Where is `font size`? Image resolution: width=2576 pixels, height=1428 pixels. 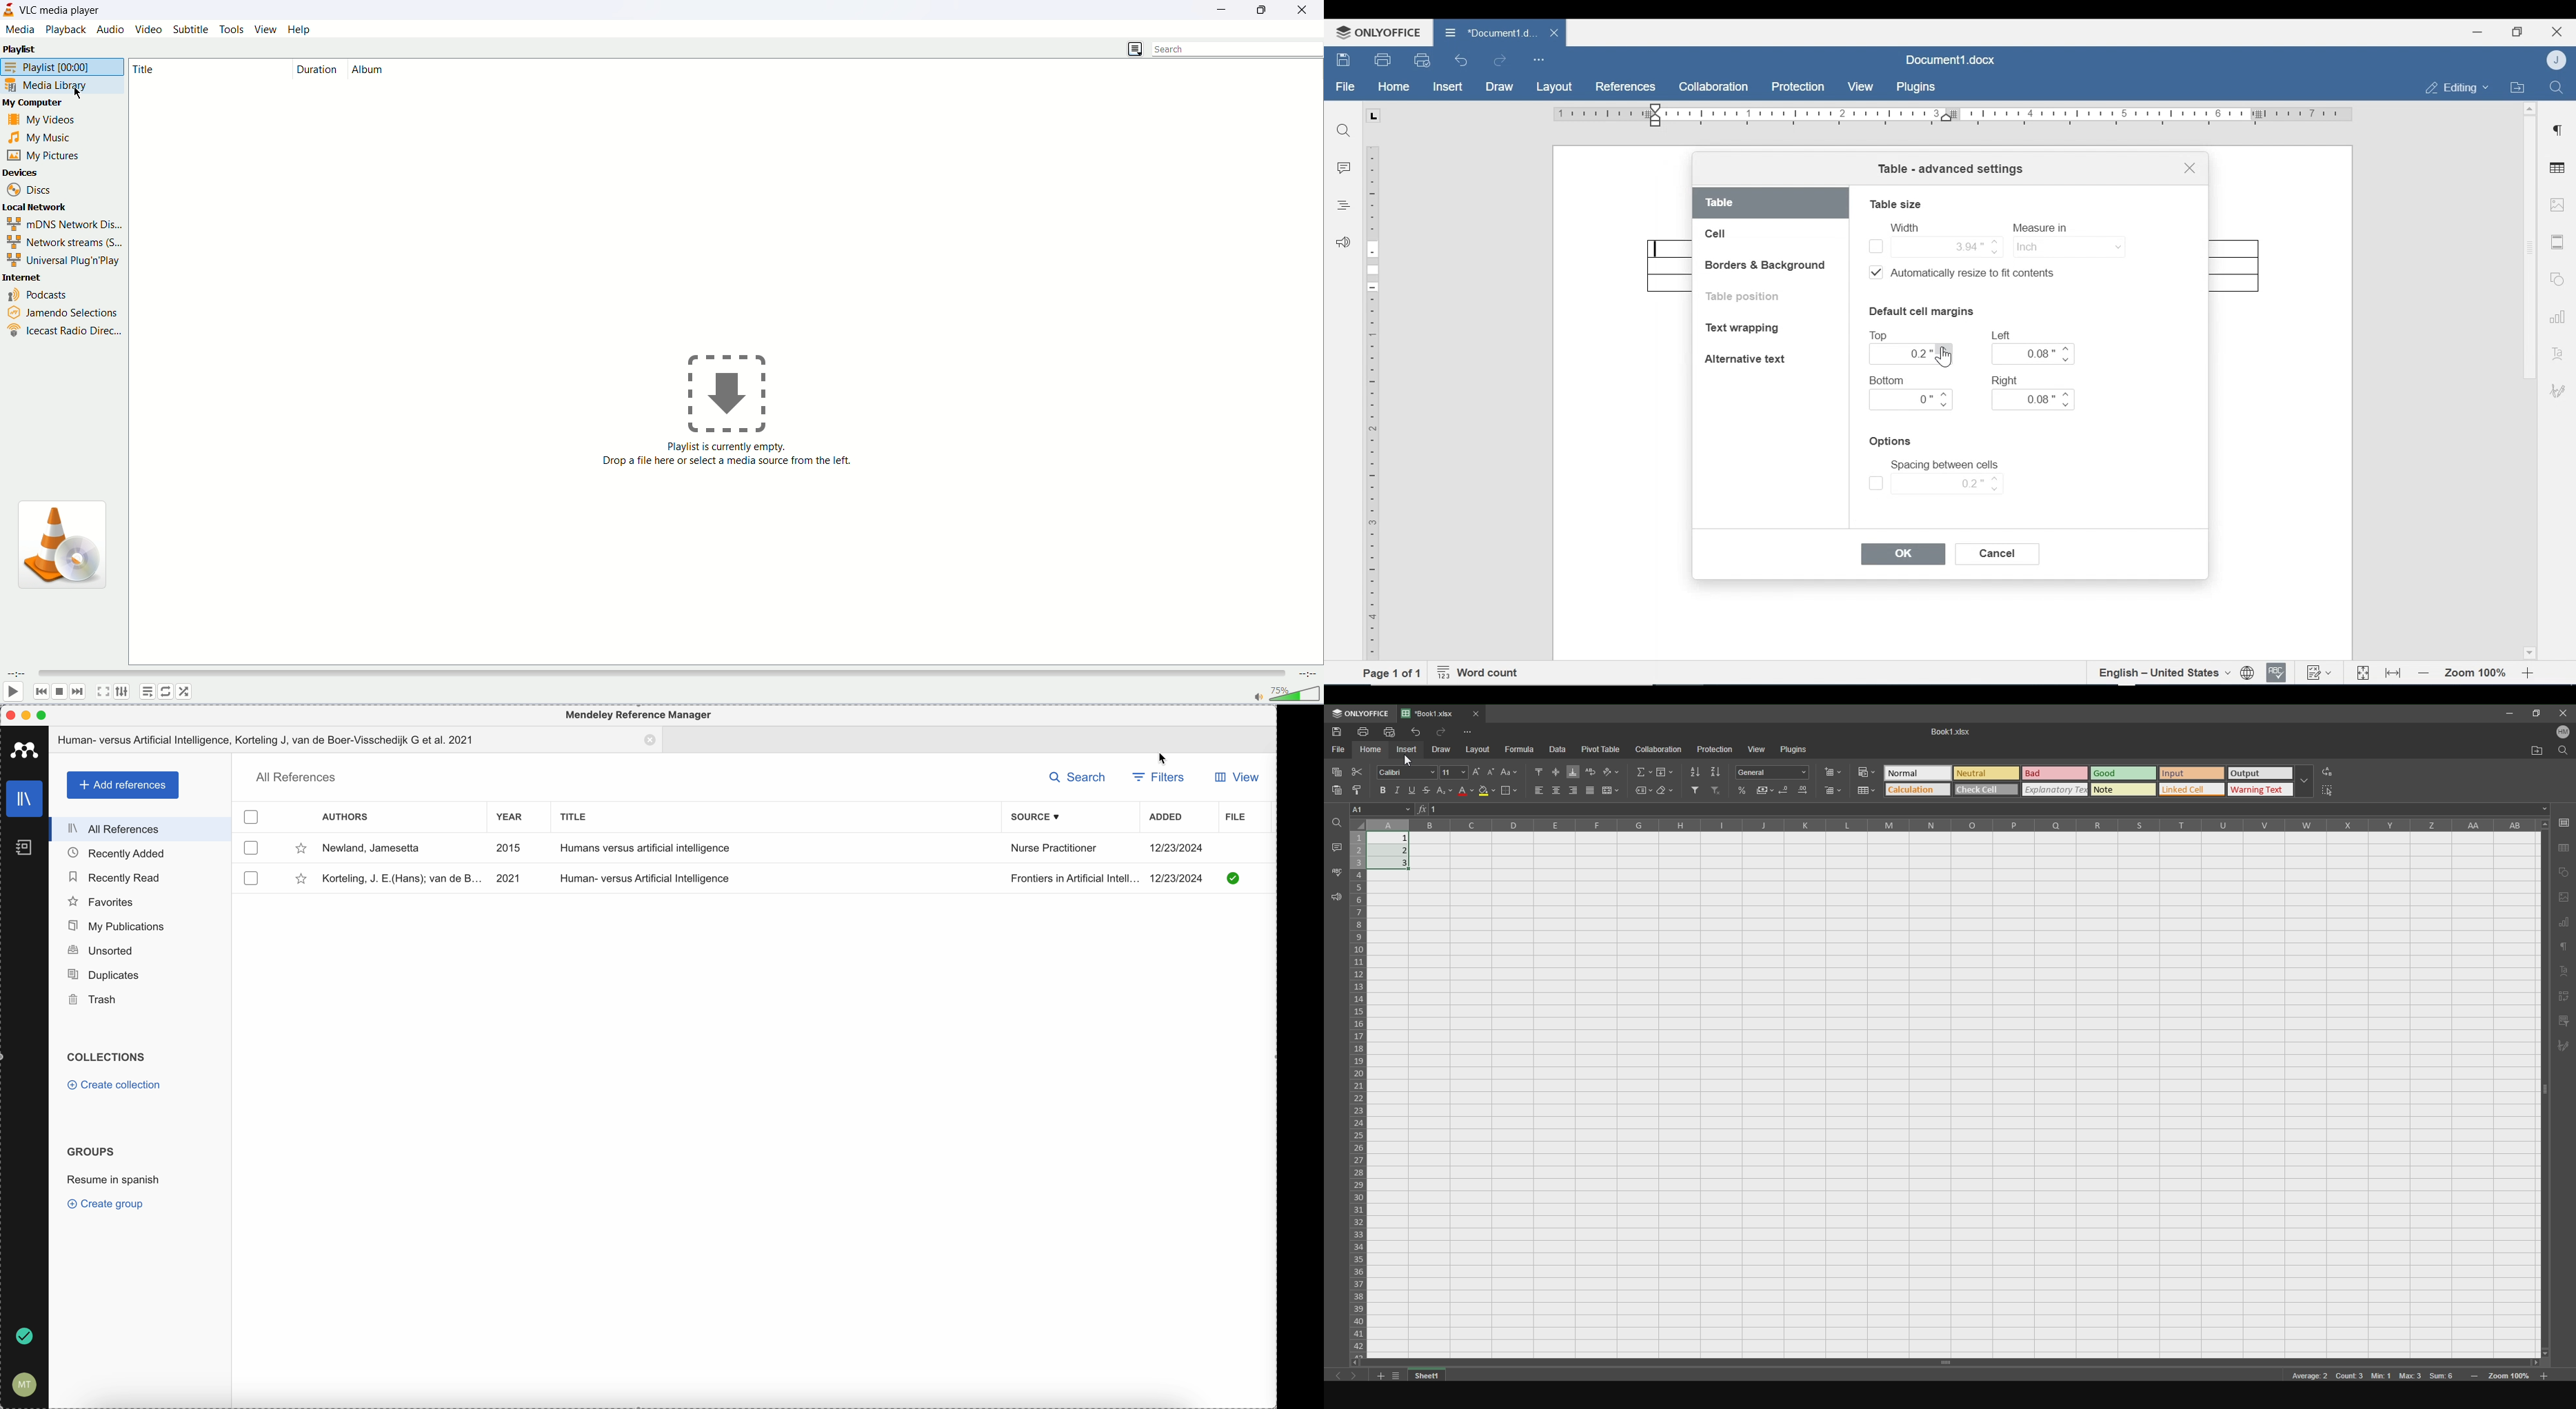
font size is located at coordinates (1454, 771).